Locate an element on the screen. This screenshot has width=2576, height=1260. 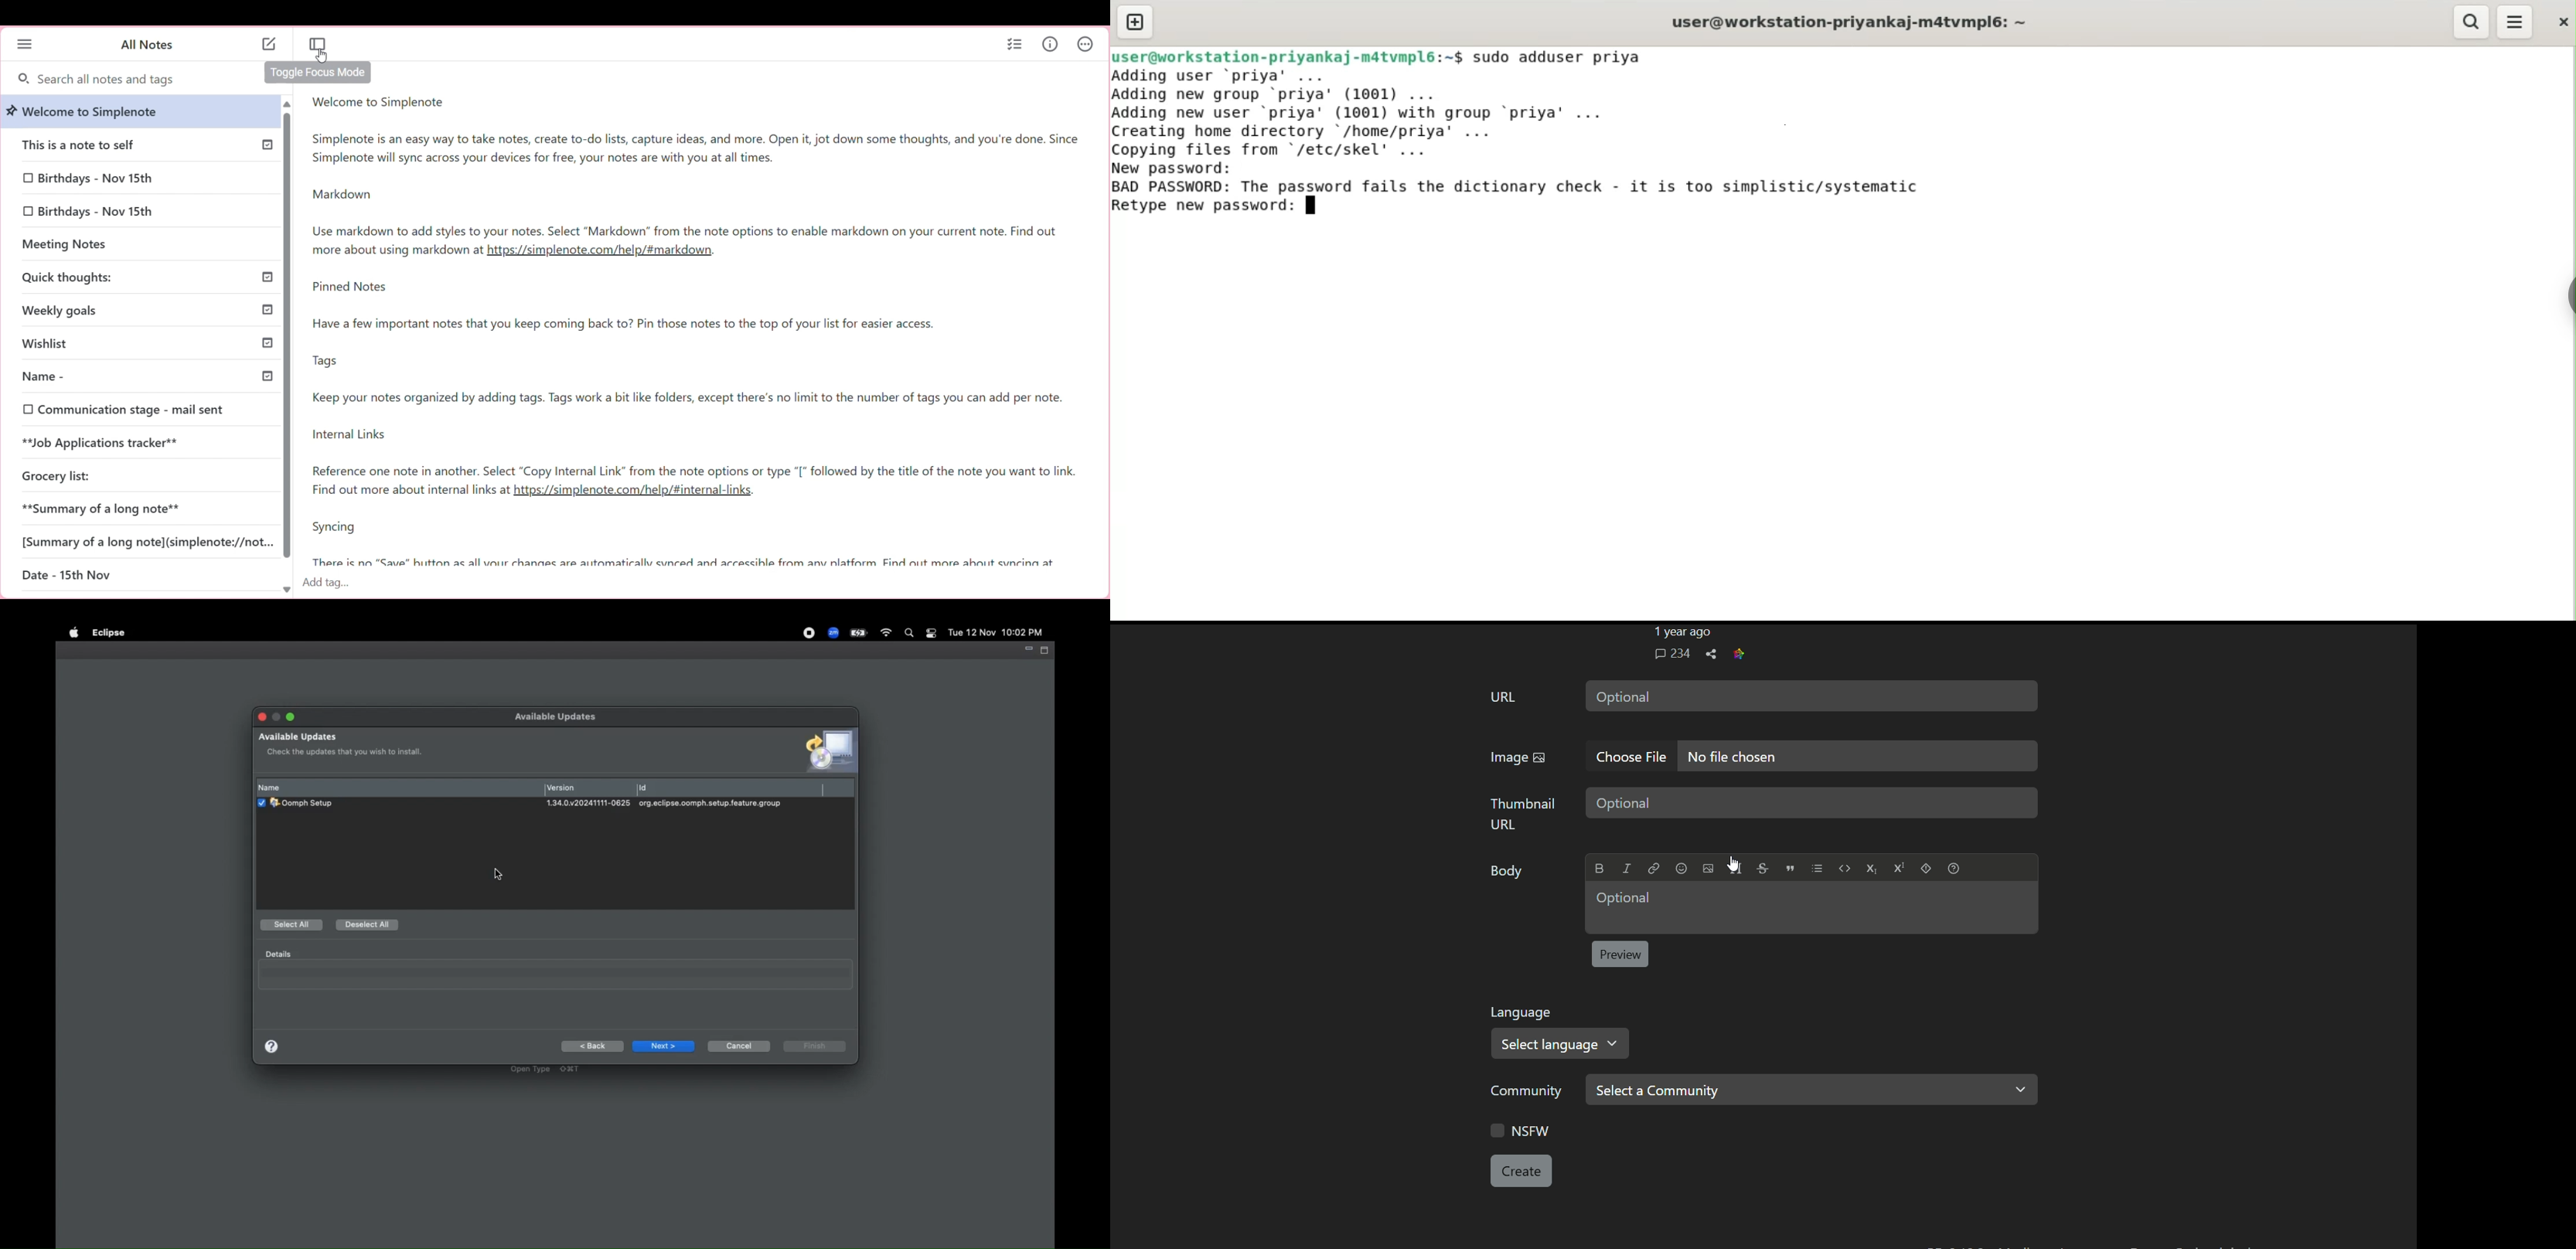
Find out more about internal links at is located at coordinates (411, 491).